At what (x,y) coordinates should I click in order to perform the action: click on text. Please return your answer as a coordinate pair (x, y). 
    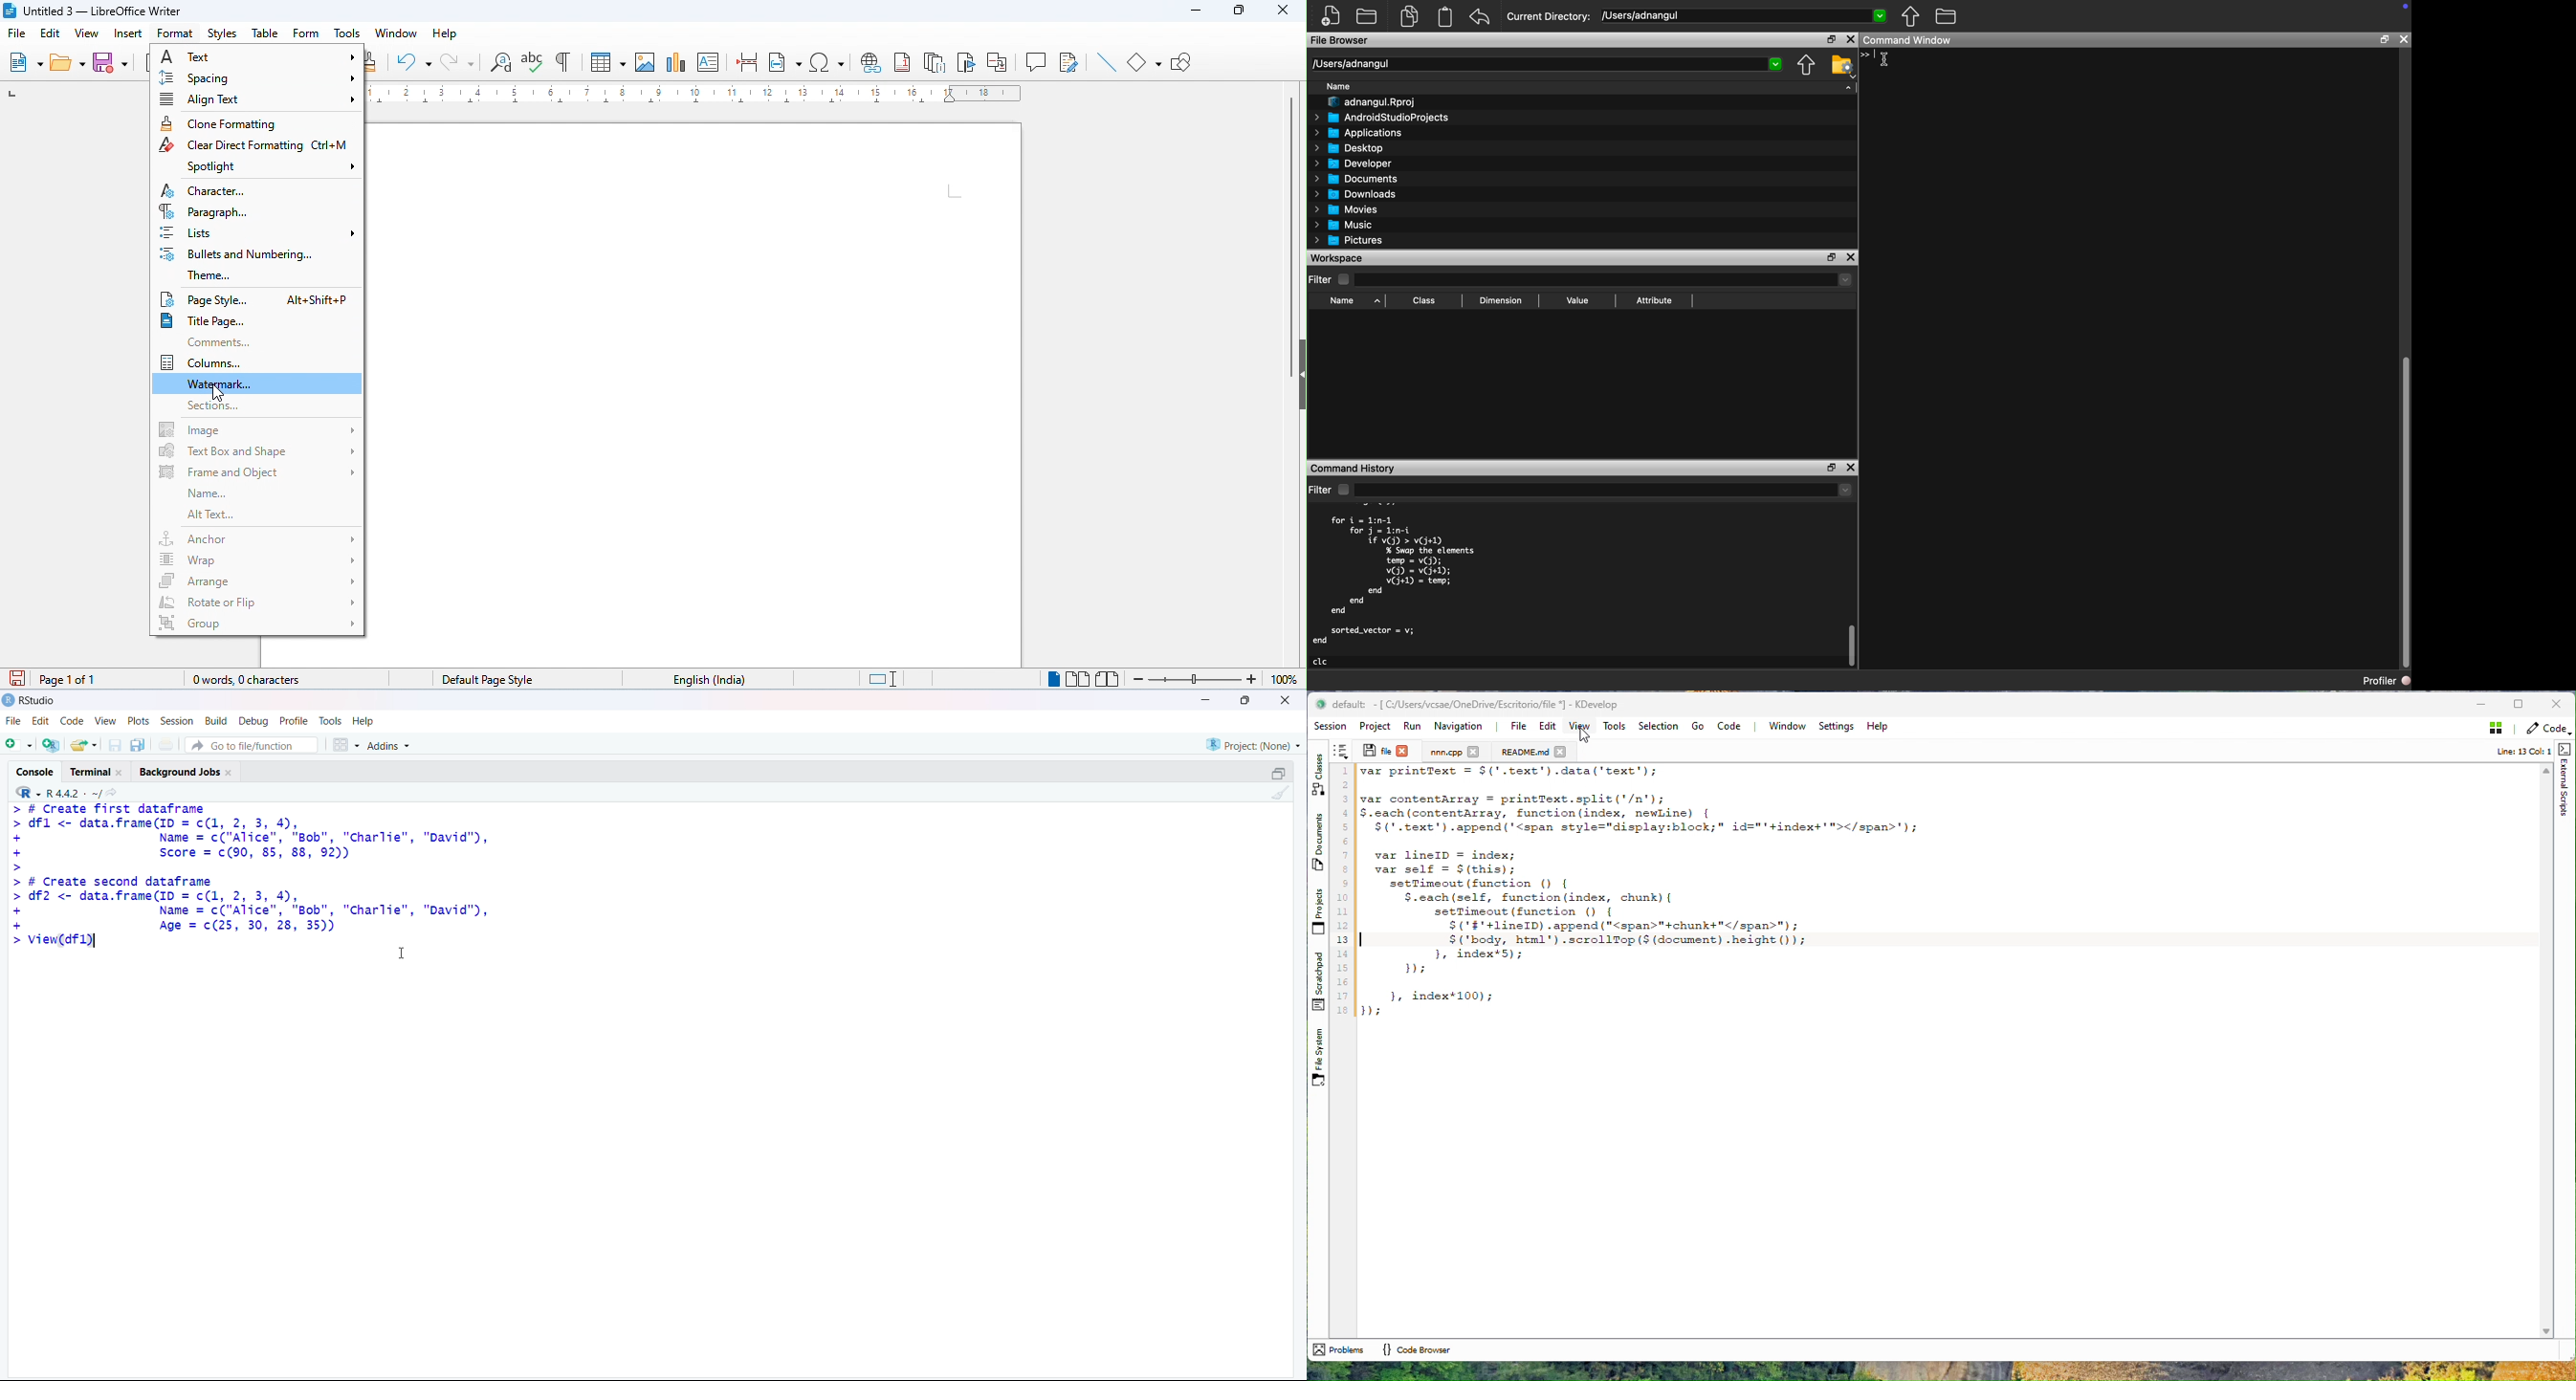
    Looking at the image, I should click on (261, 57).